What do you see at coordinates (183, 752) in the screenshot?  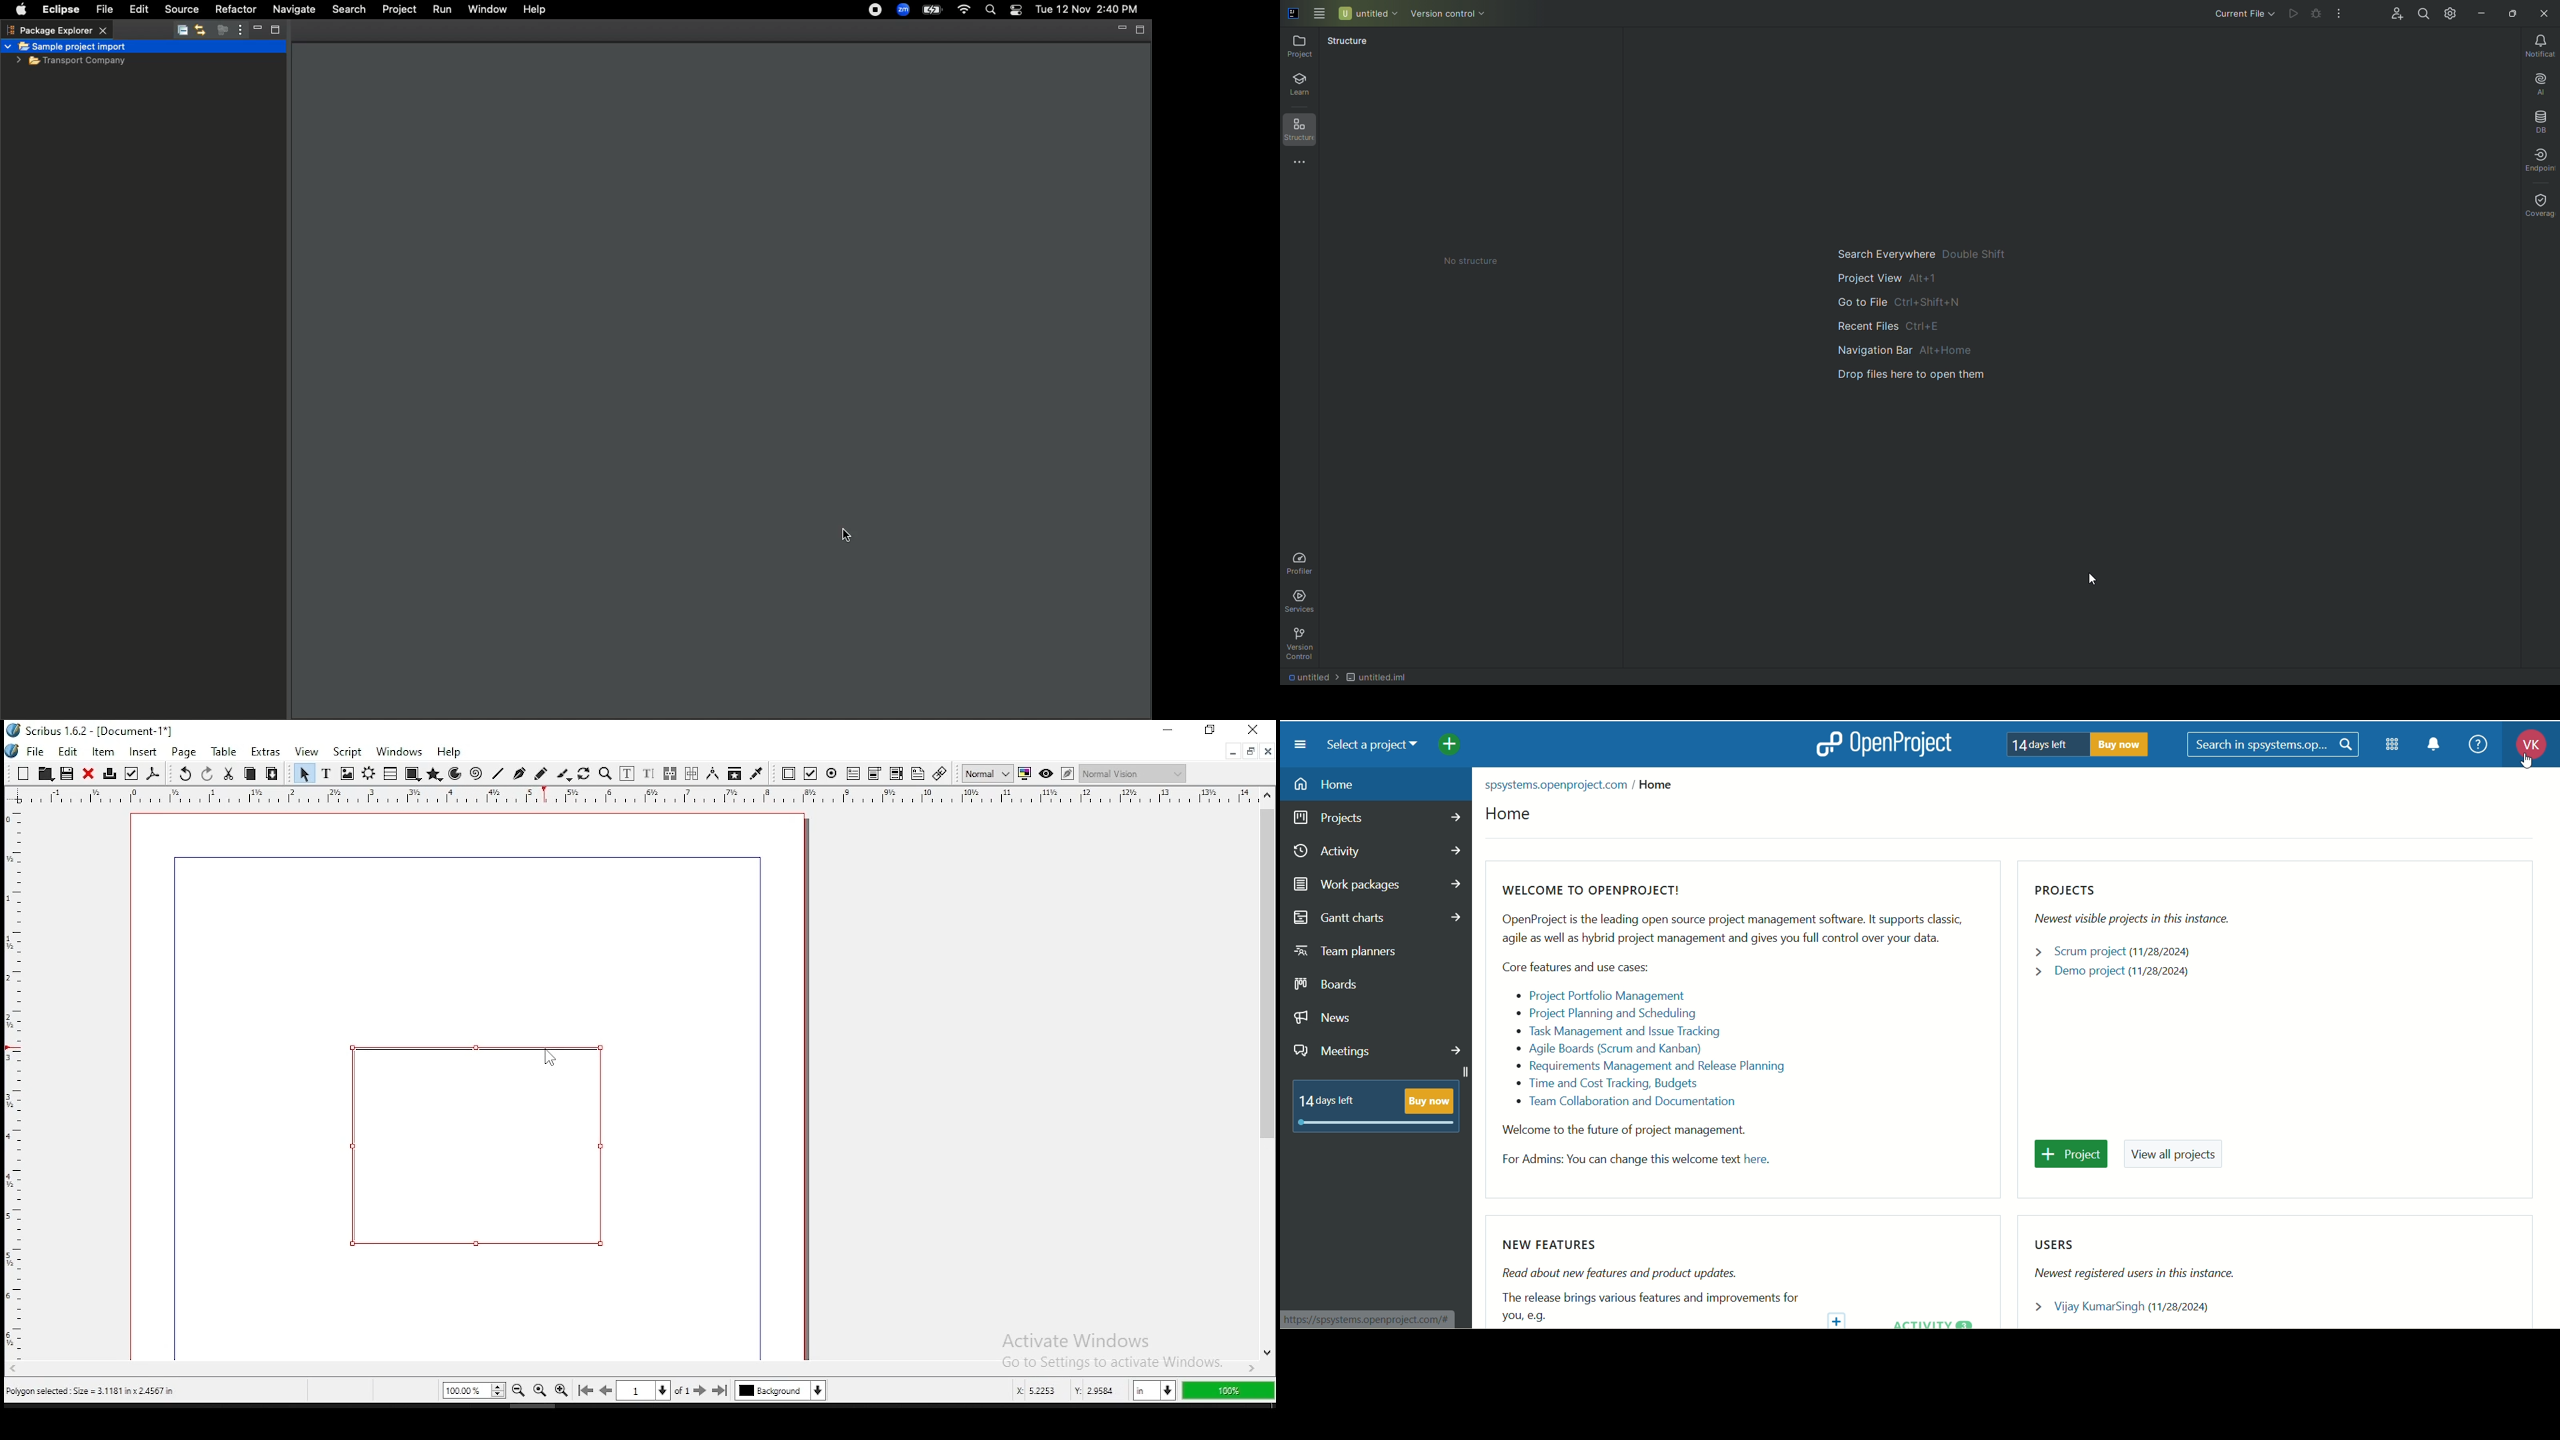 I see `page` at bounding box center [183, 752].